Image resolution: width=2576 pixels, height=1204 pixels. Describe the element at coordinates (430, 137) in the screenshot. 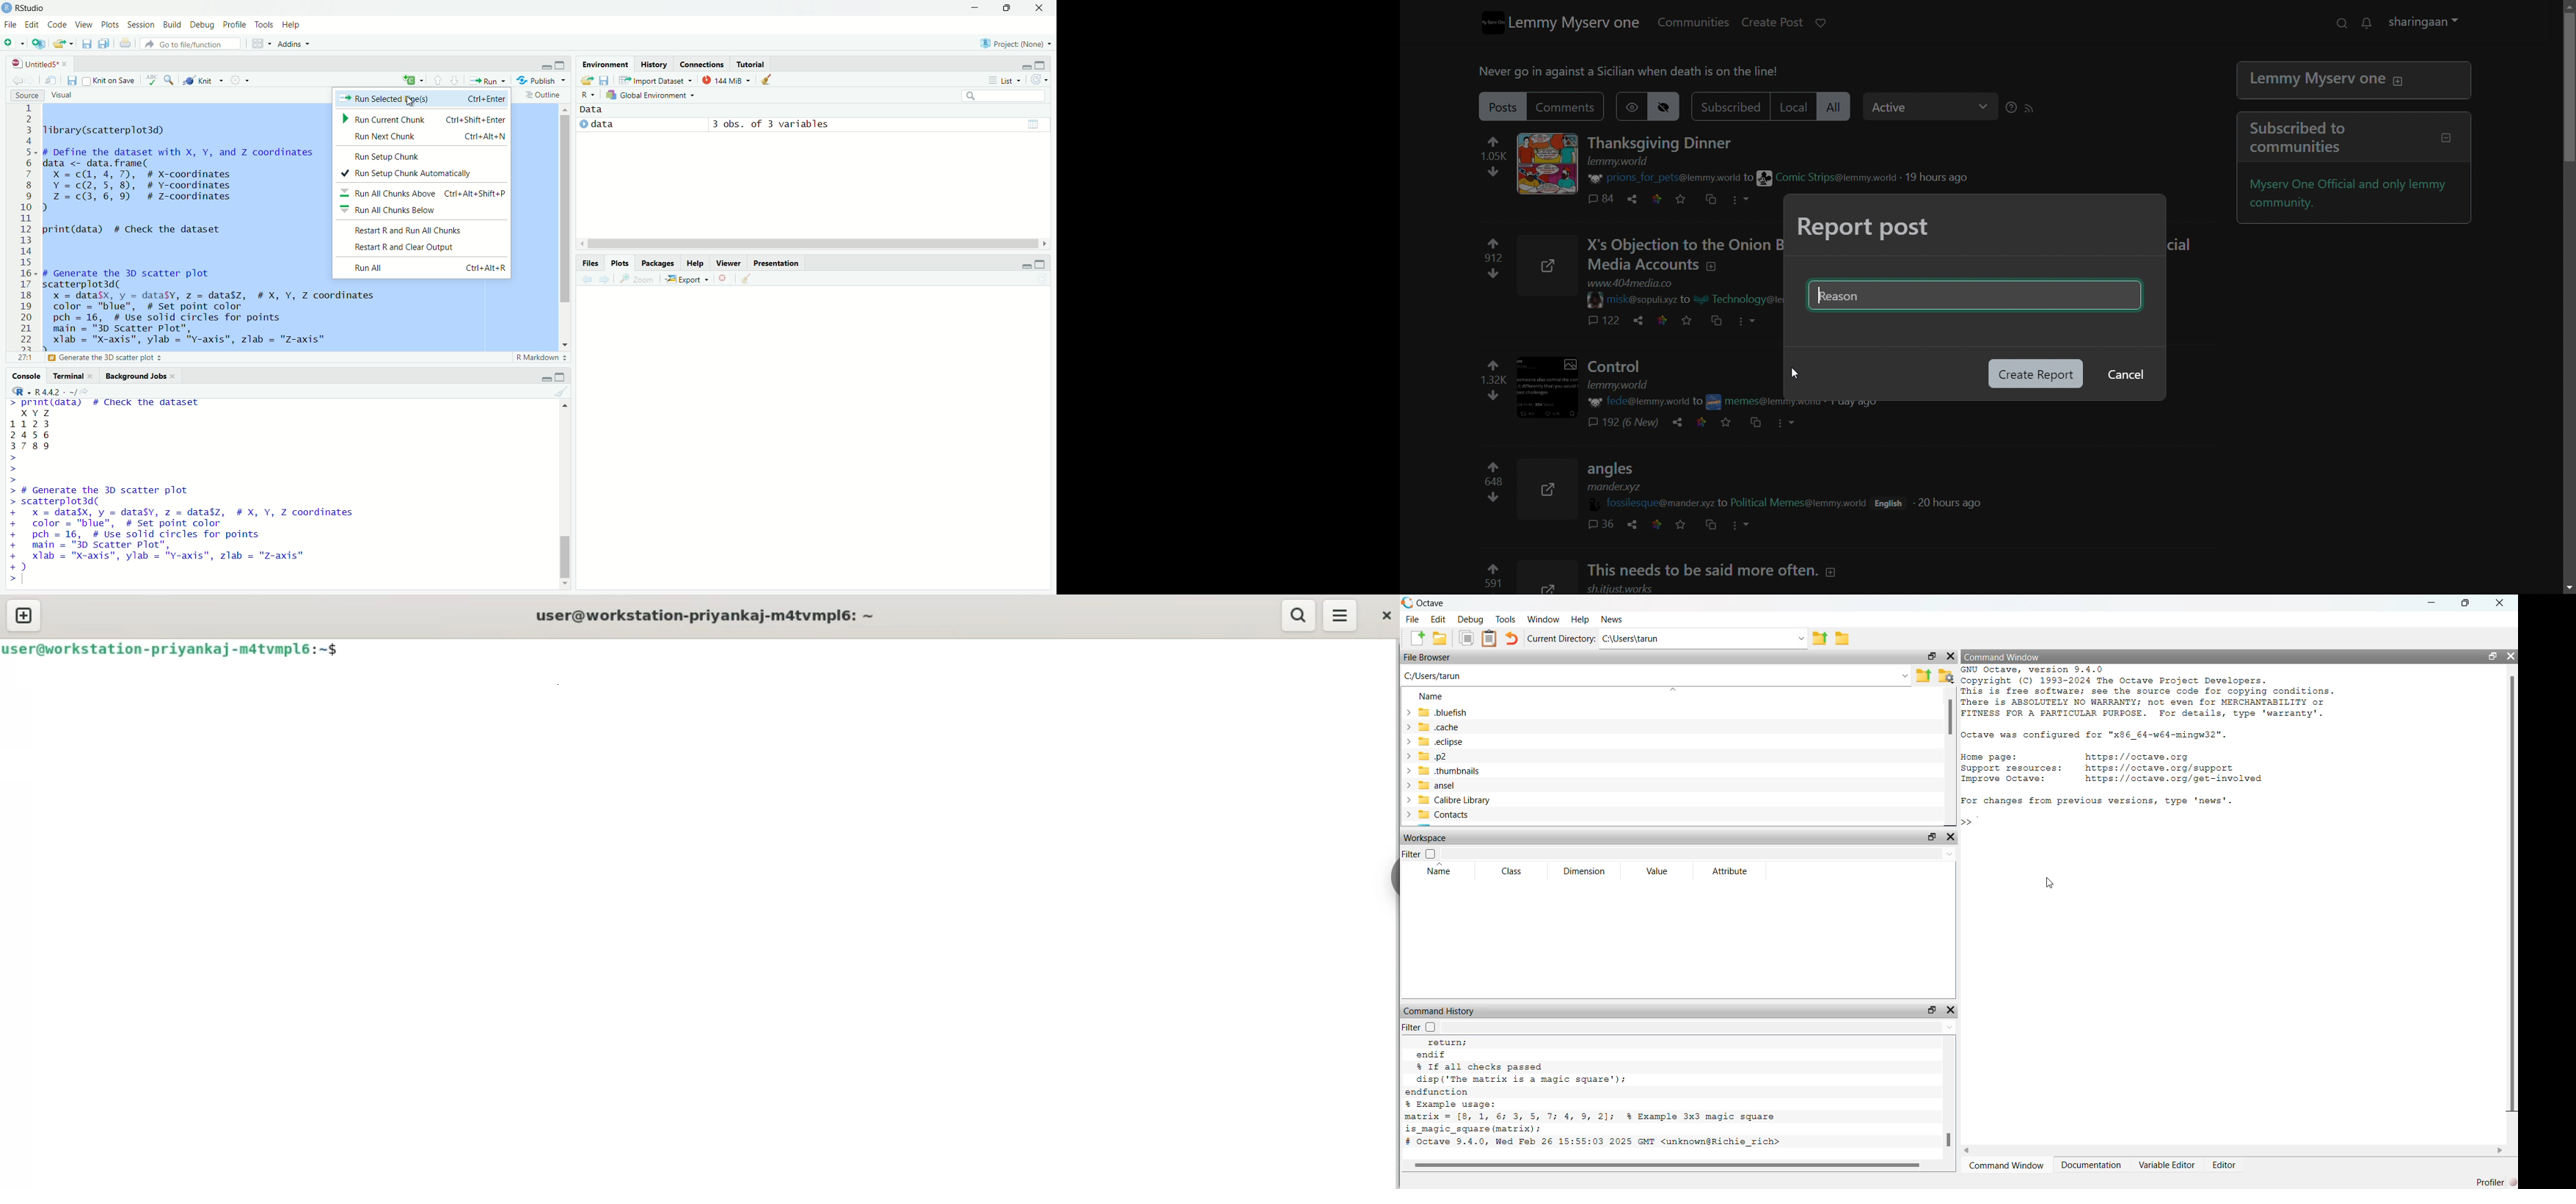

I see `Run Next Chunk` at that location.